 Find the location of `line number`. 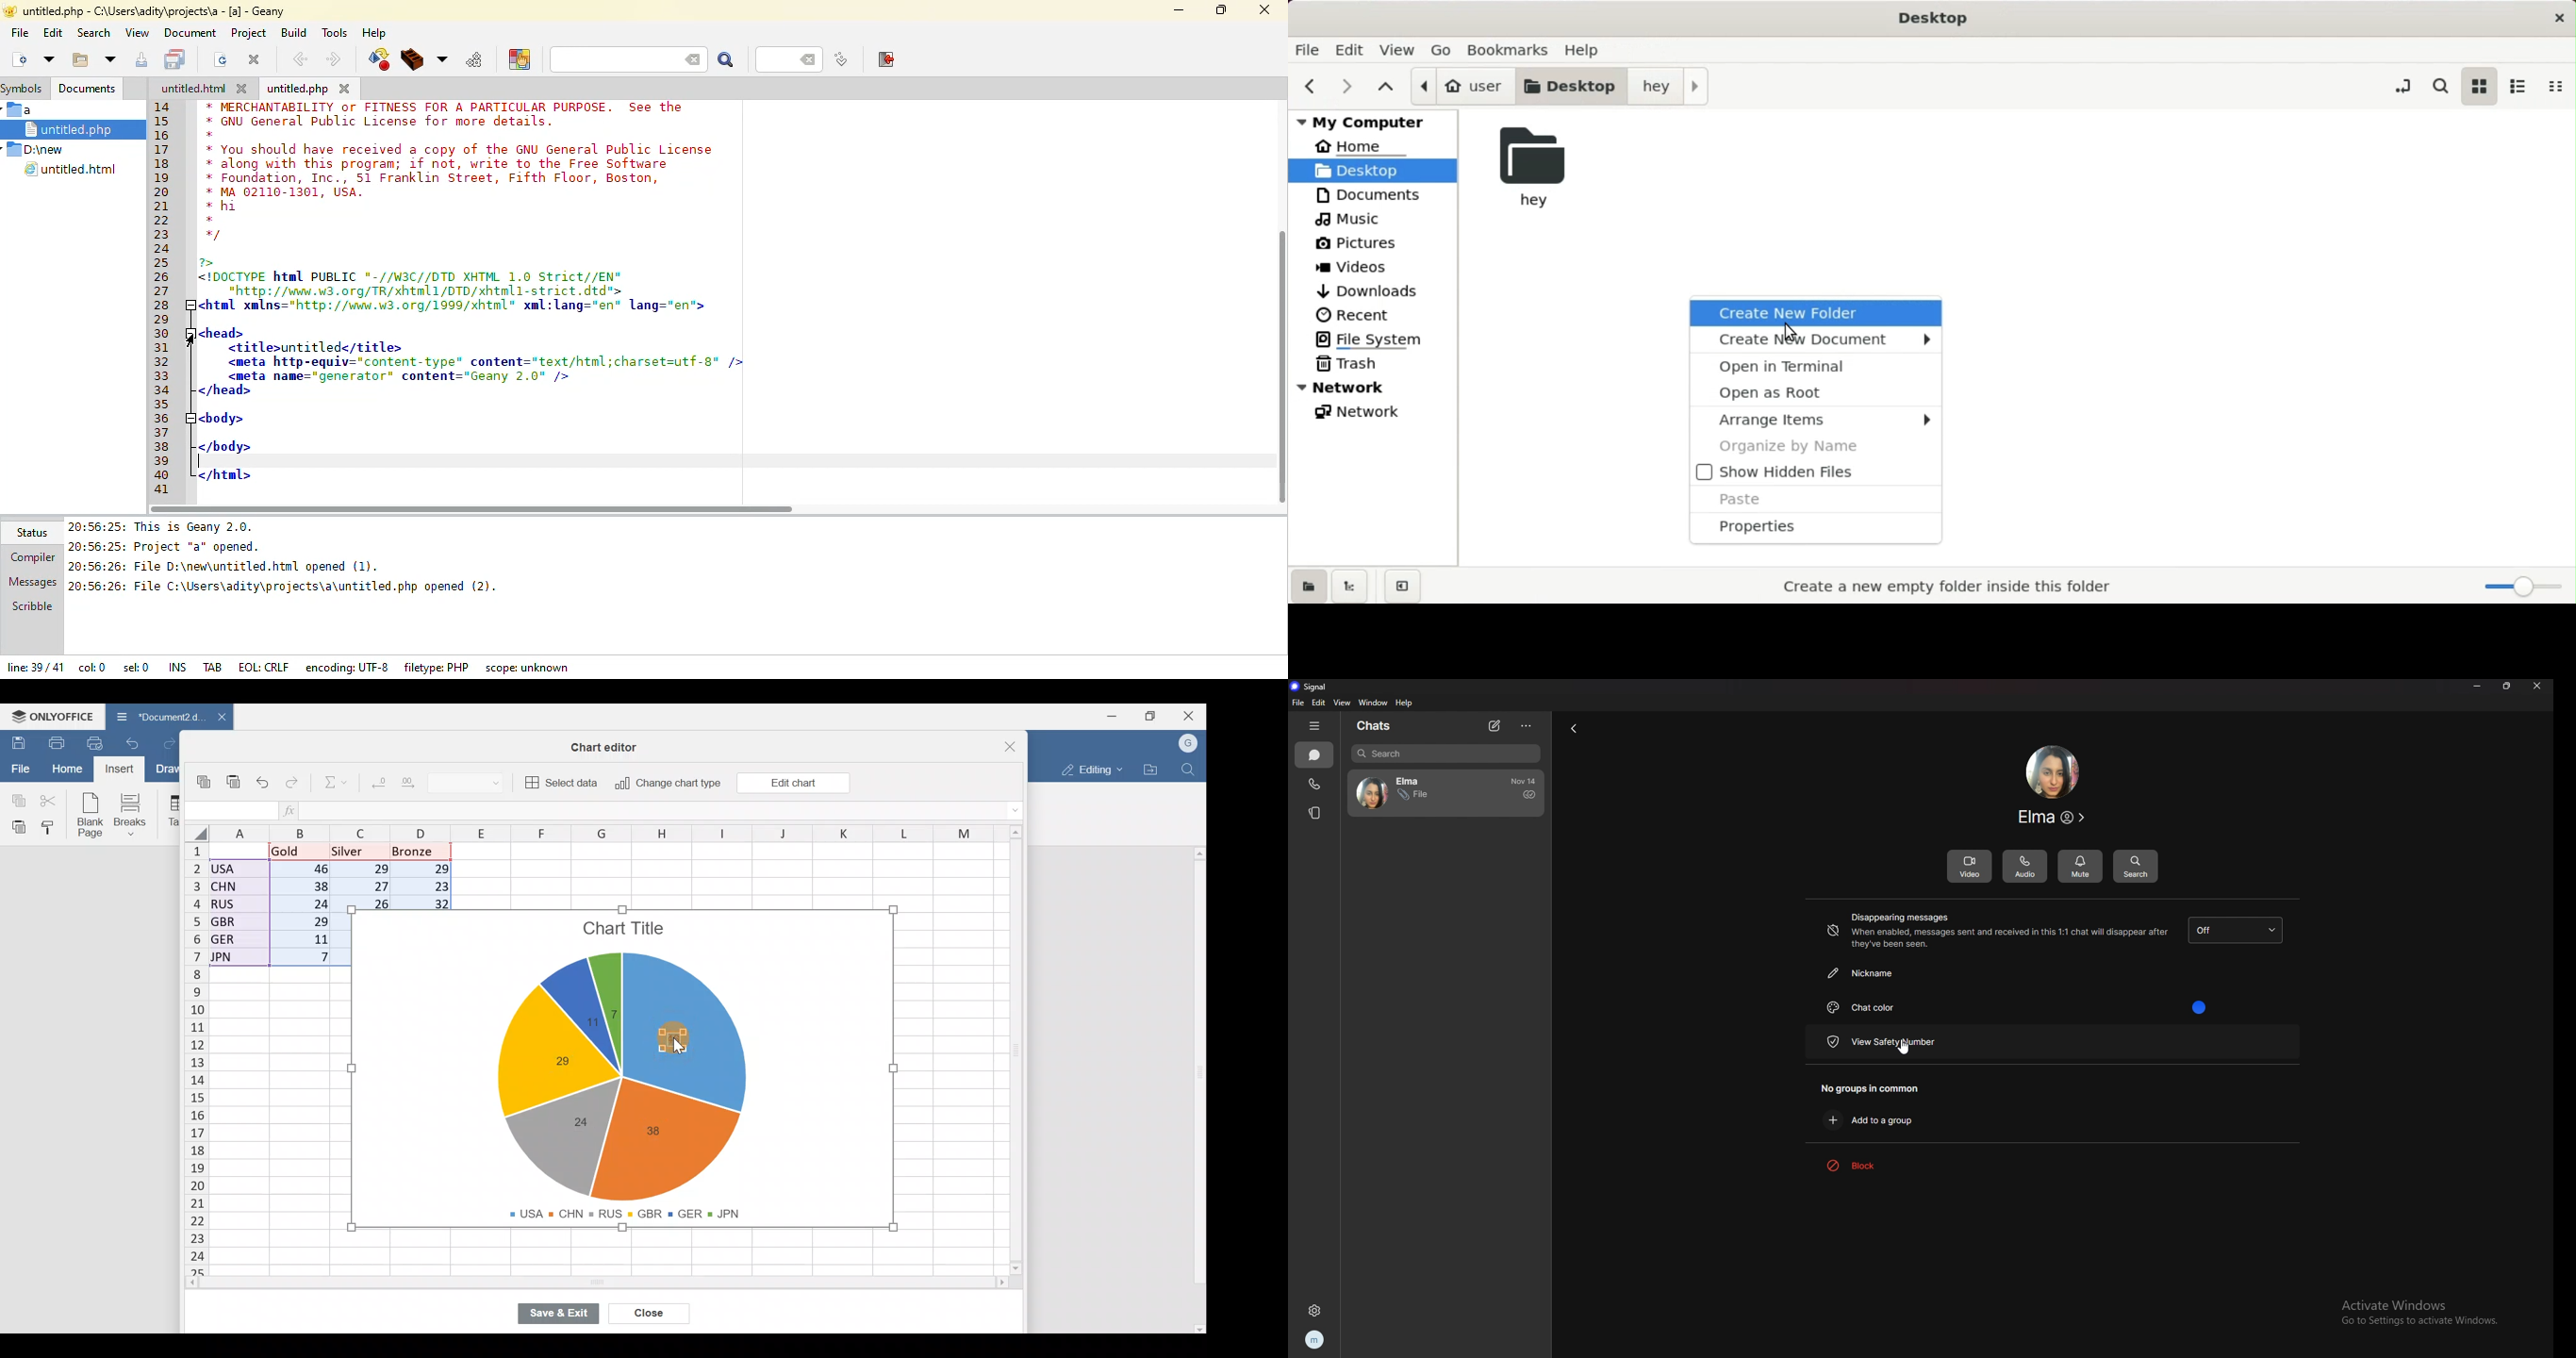

line number is located at coordinates (166, 302).